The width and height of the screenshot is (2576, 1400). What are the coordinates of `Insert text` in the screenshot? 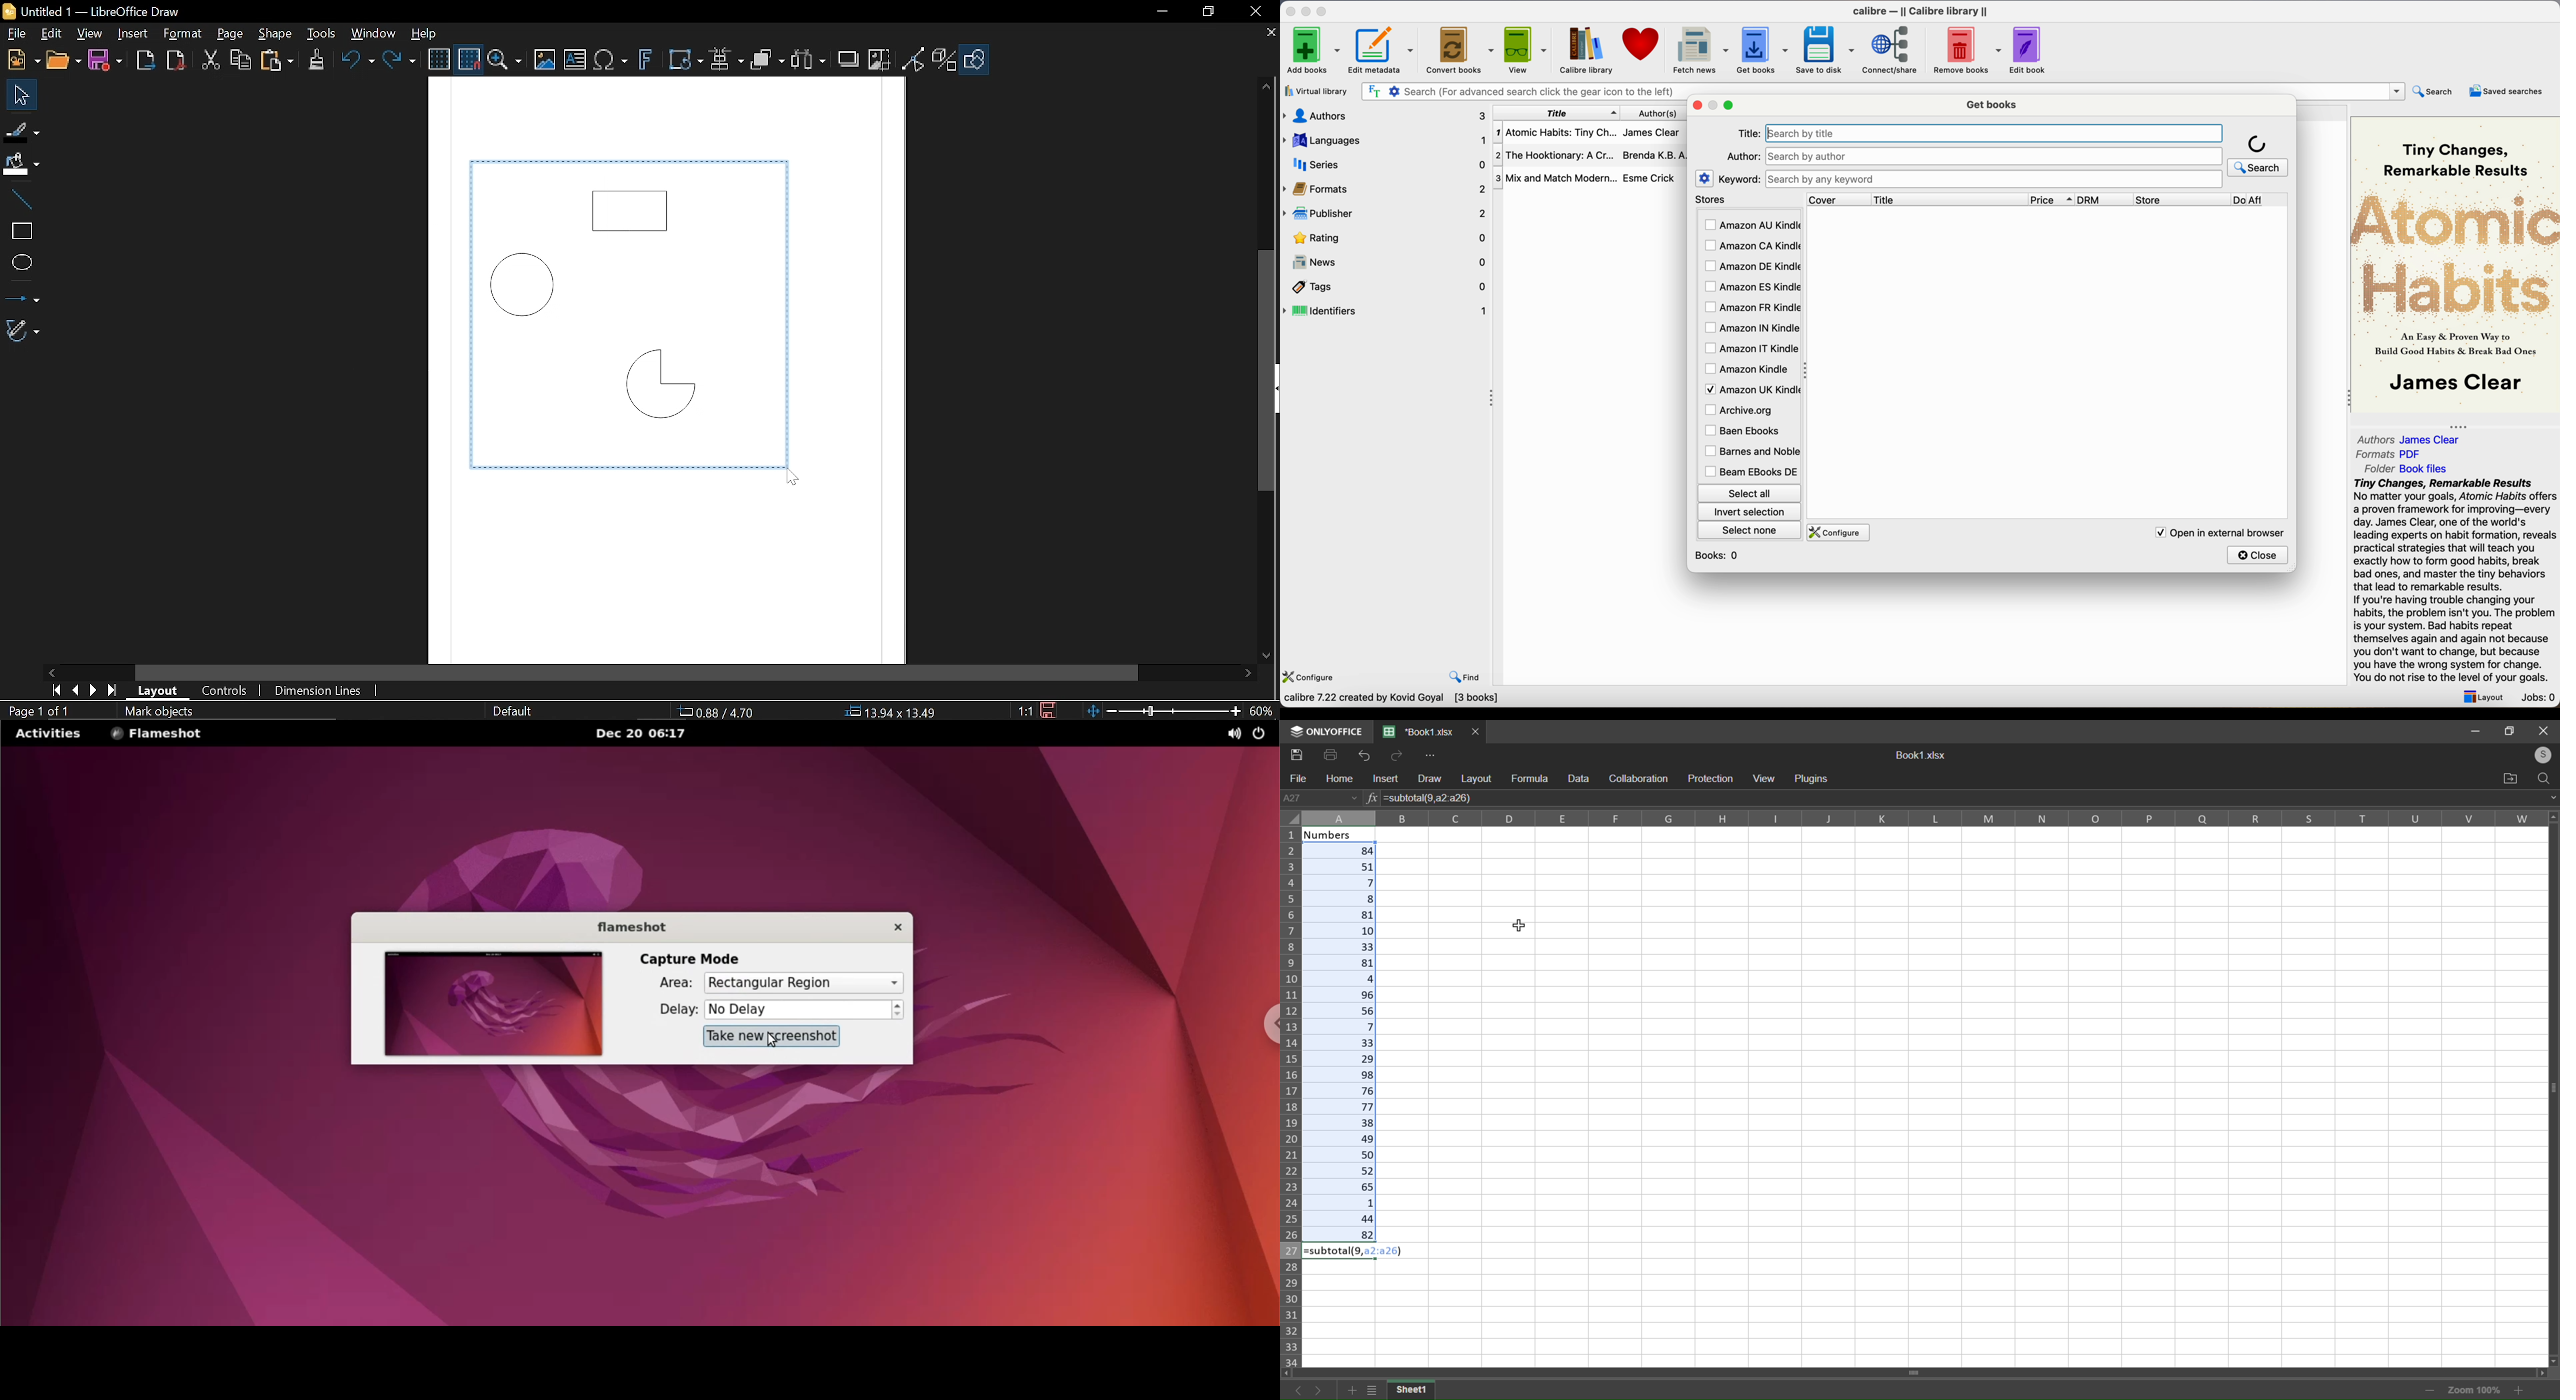 It's located at (574, 60).